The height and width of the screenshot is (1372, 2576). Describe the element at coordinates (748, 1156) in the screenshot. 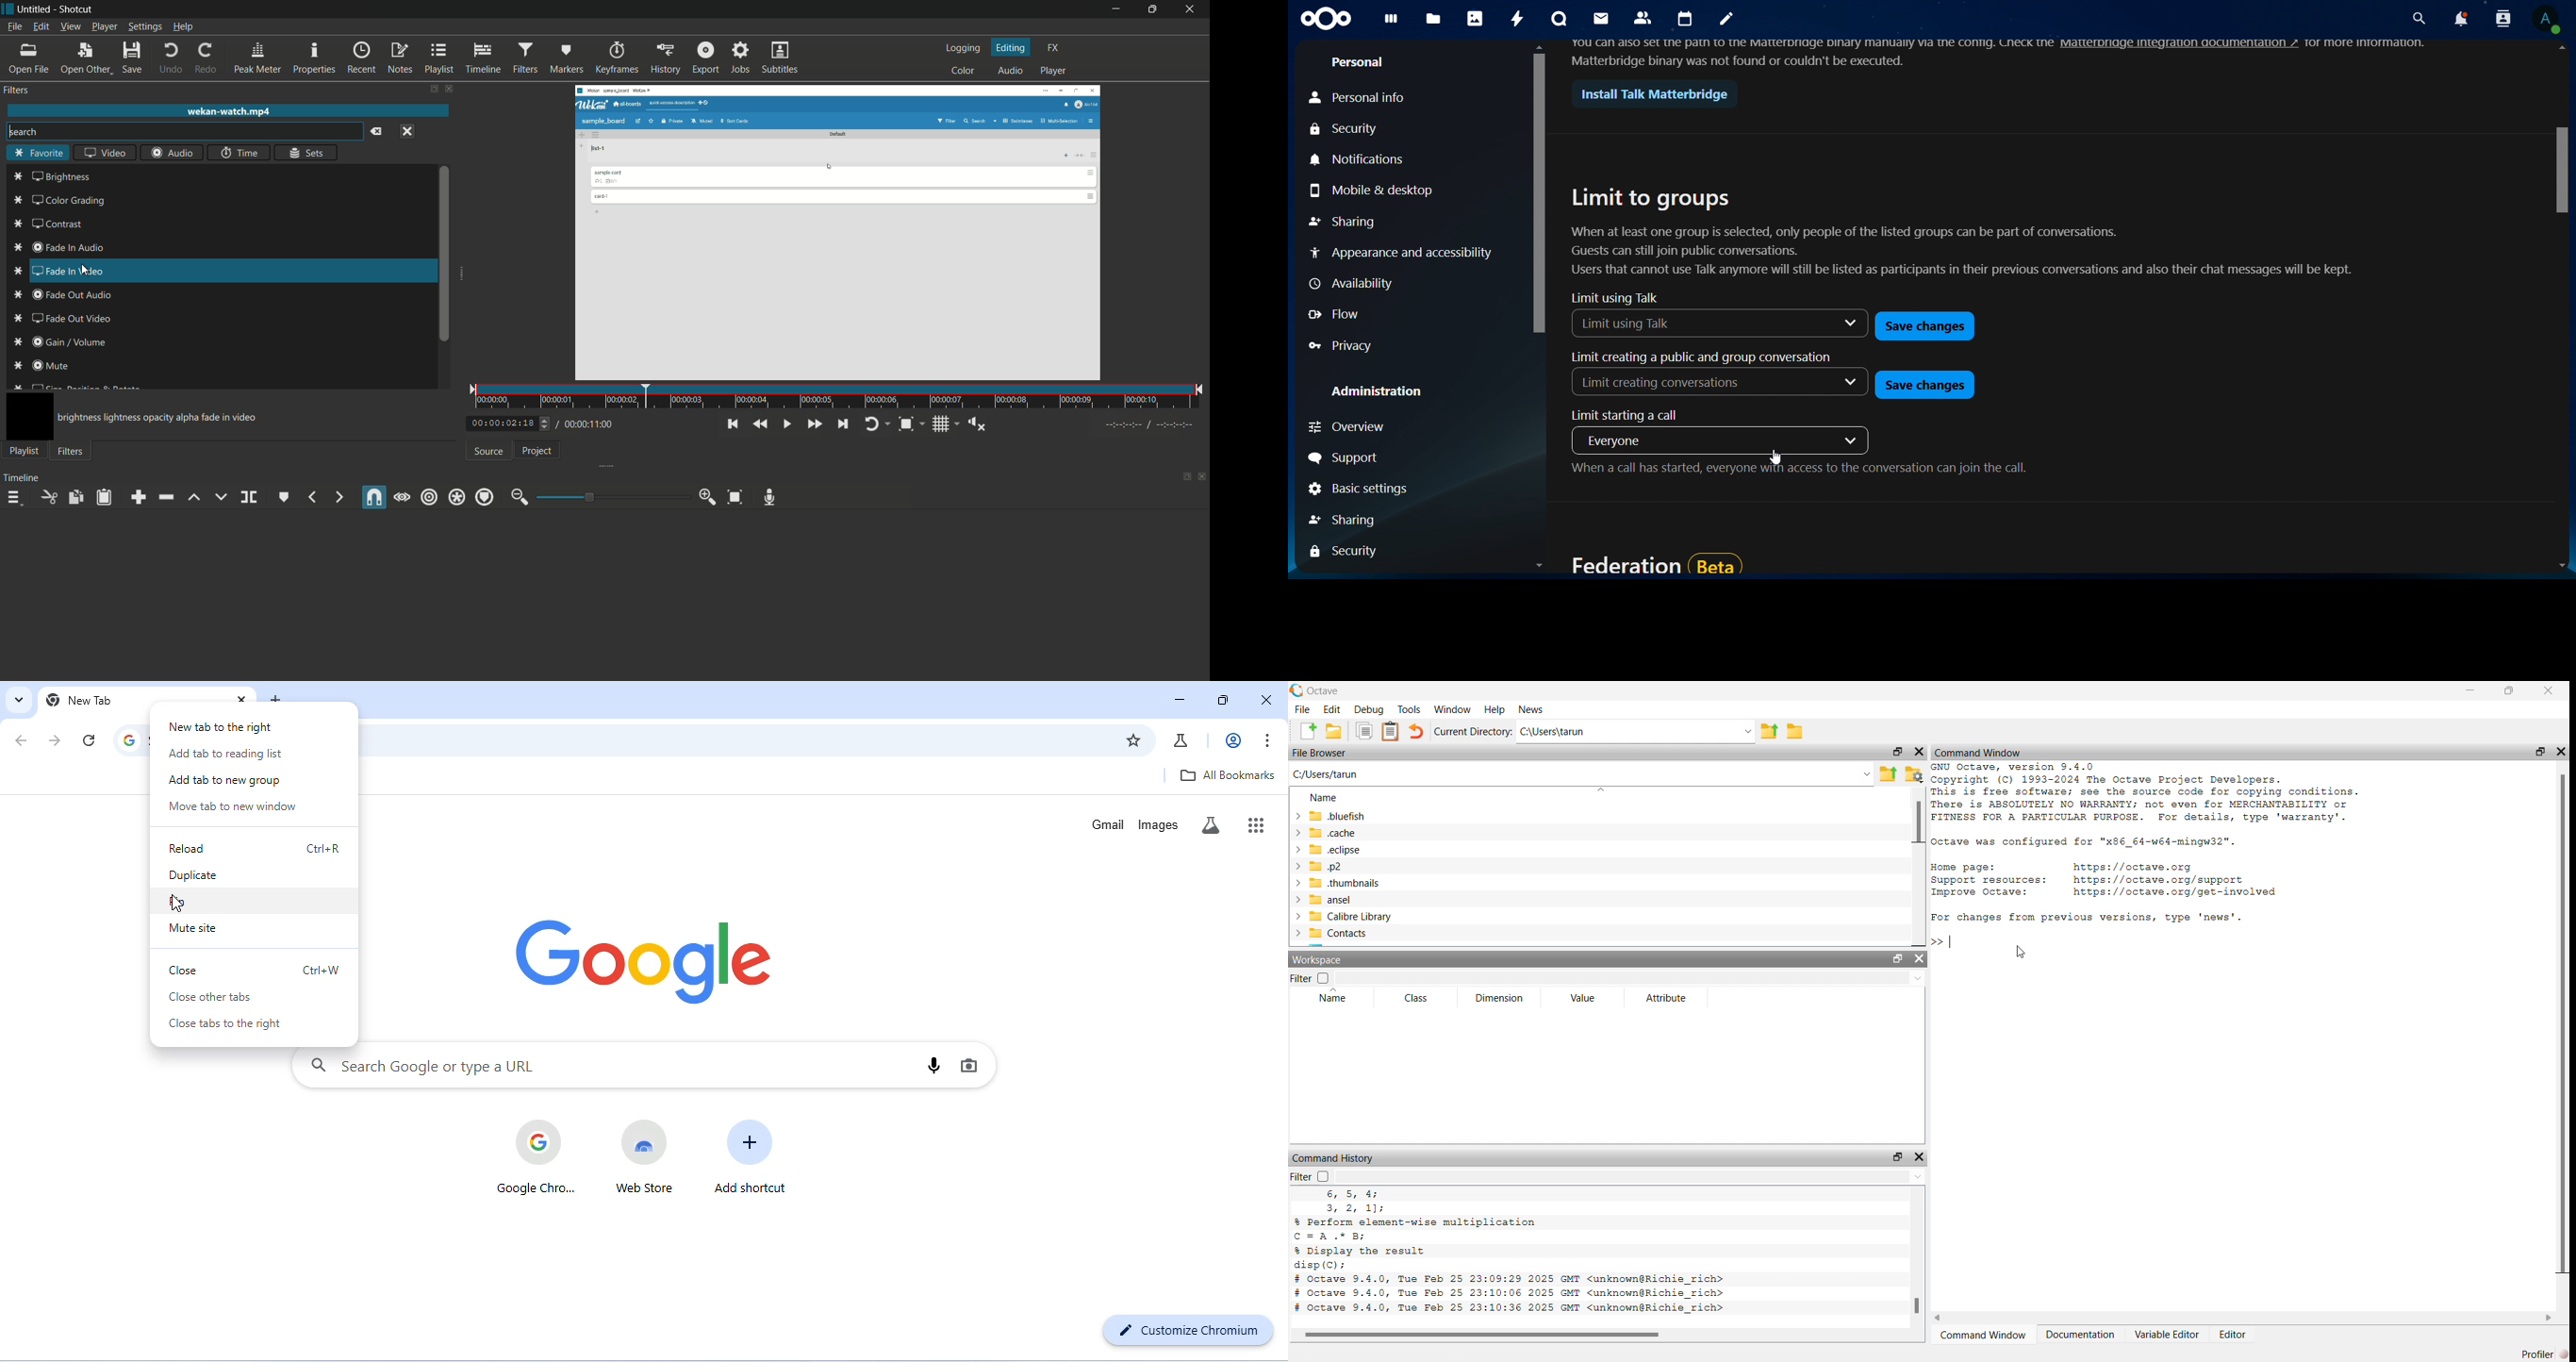

I see `add shortcut` at that location.